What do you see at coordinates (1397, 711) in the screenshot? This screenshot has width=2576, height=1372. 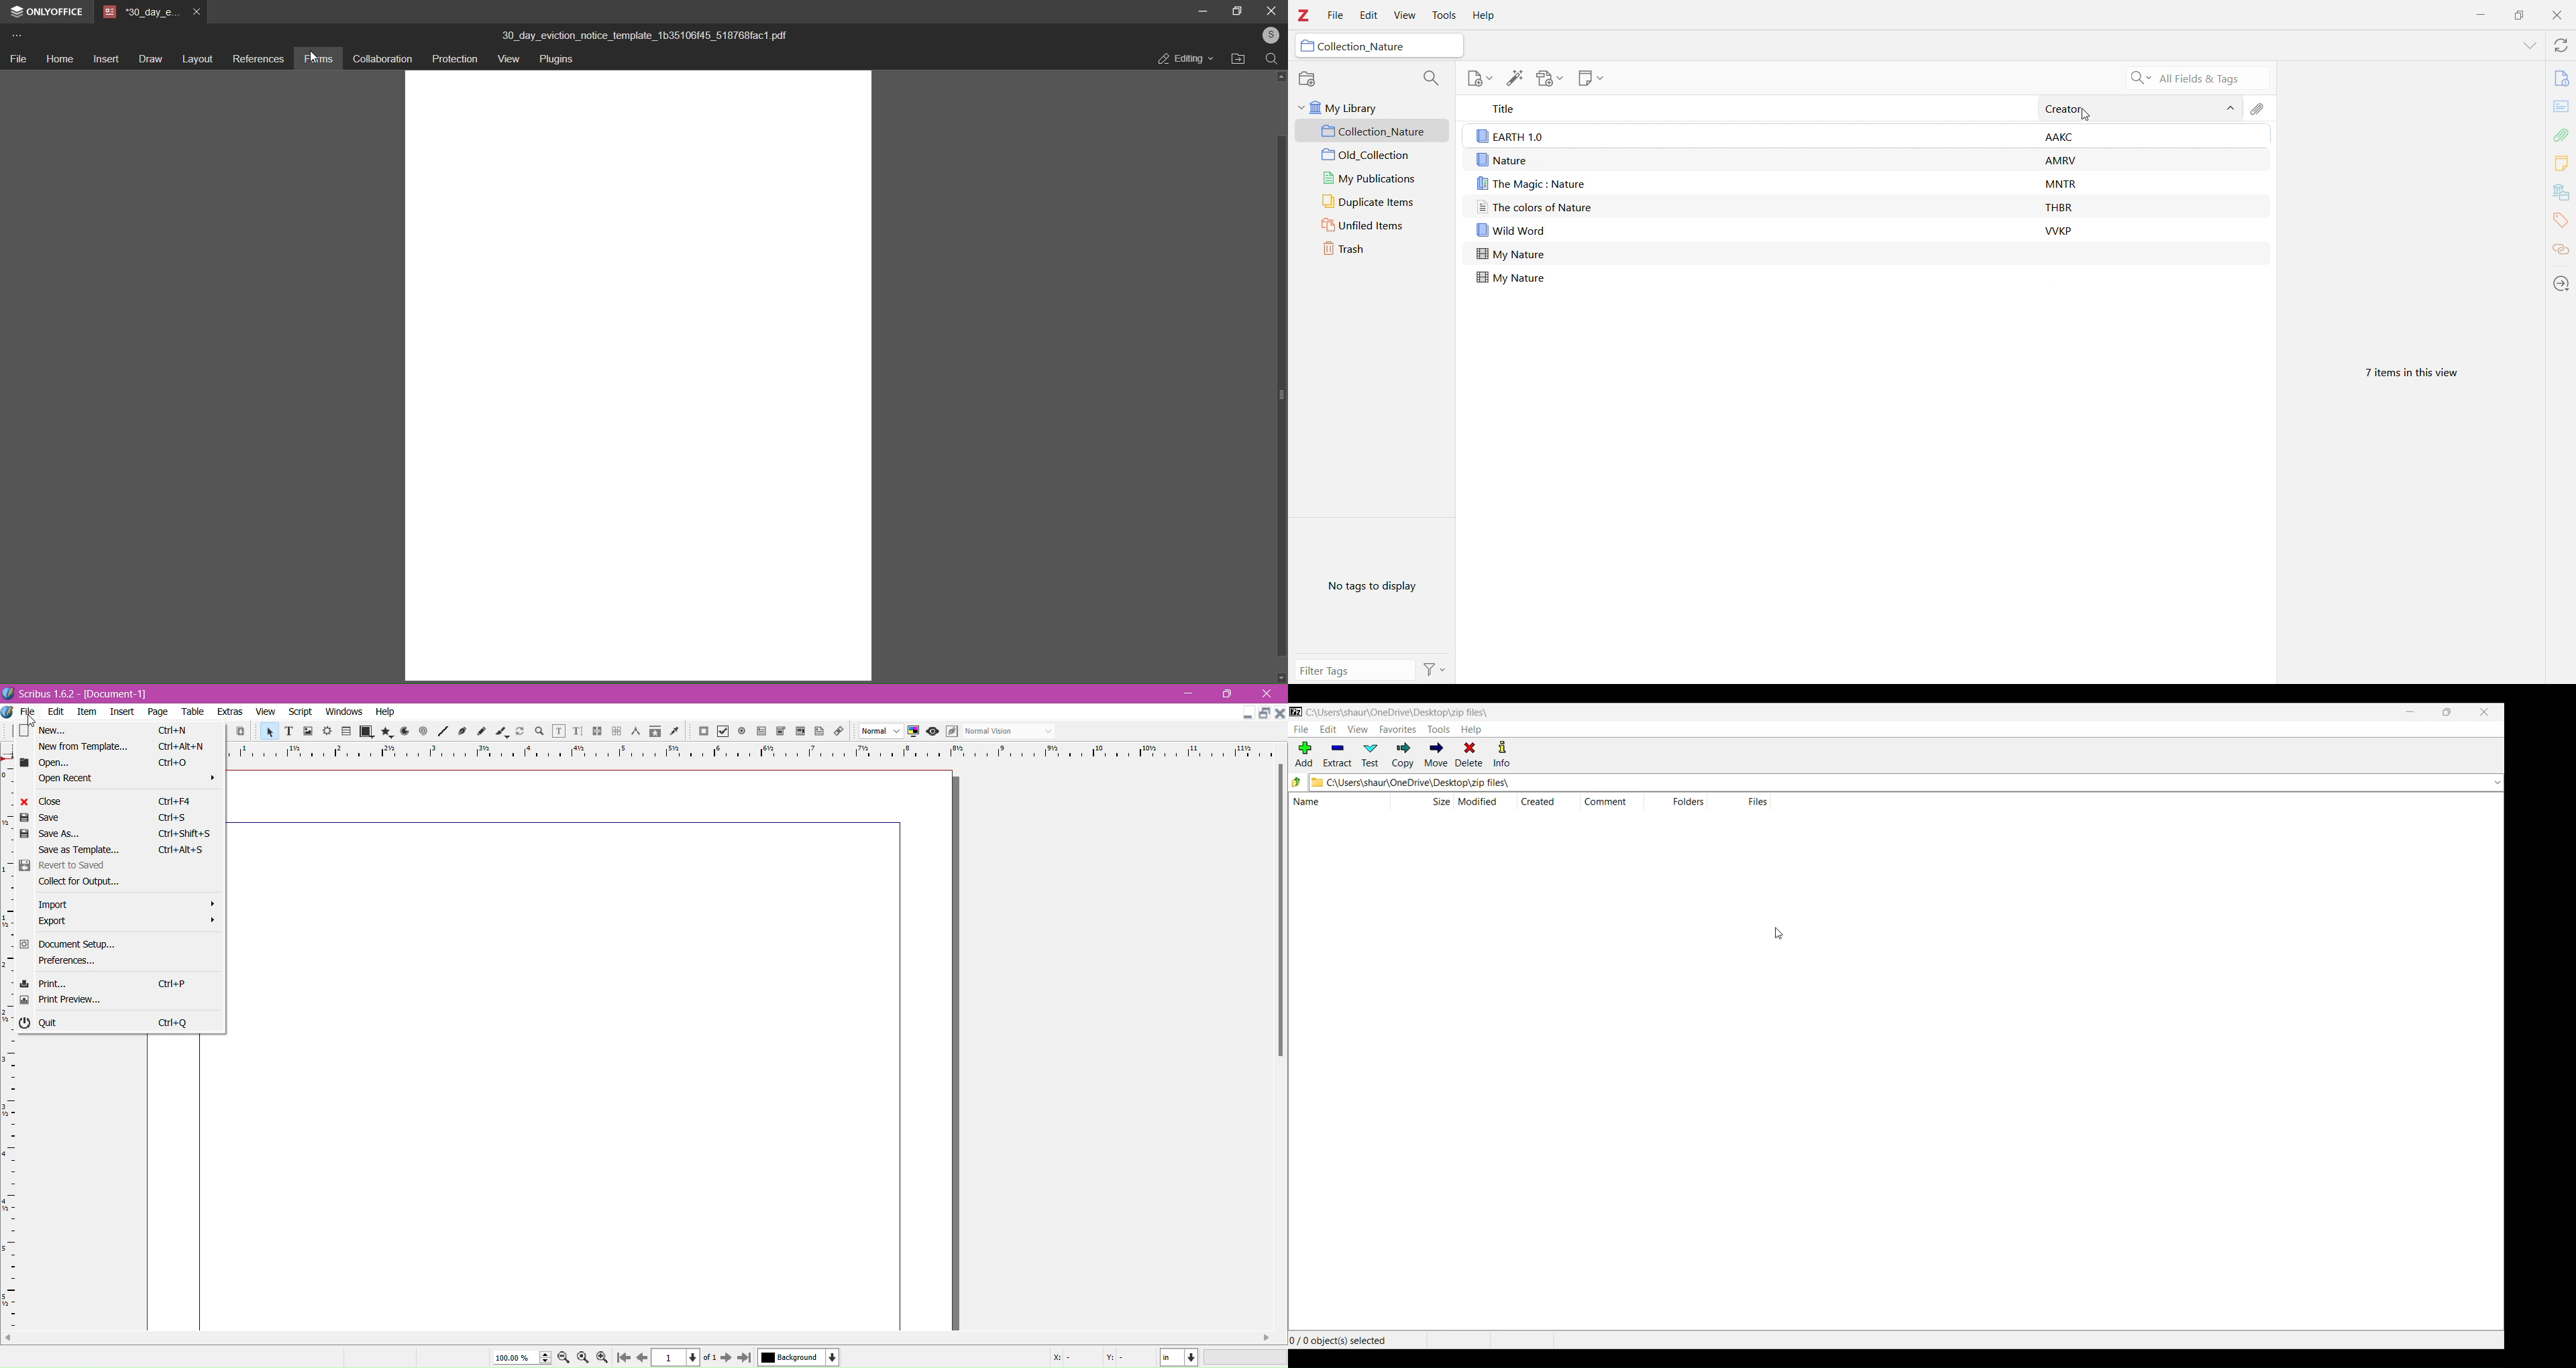 I see `CURRENT FILE/FOLDER PATH` at bounding box center [1397, 711].